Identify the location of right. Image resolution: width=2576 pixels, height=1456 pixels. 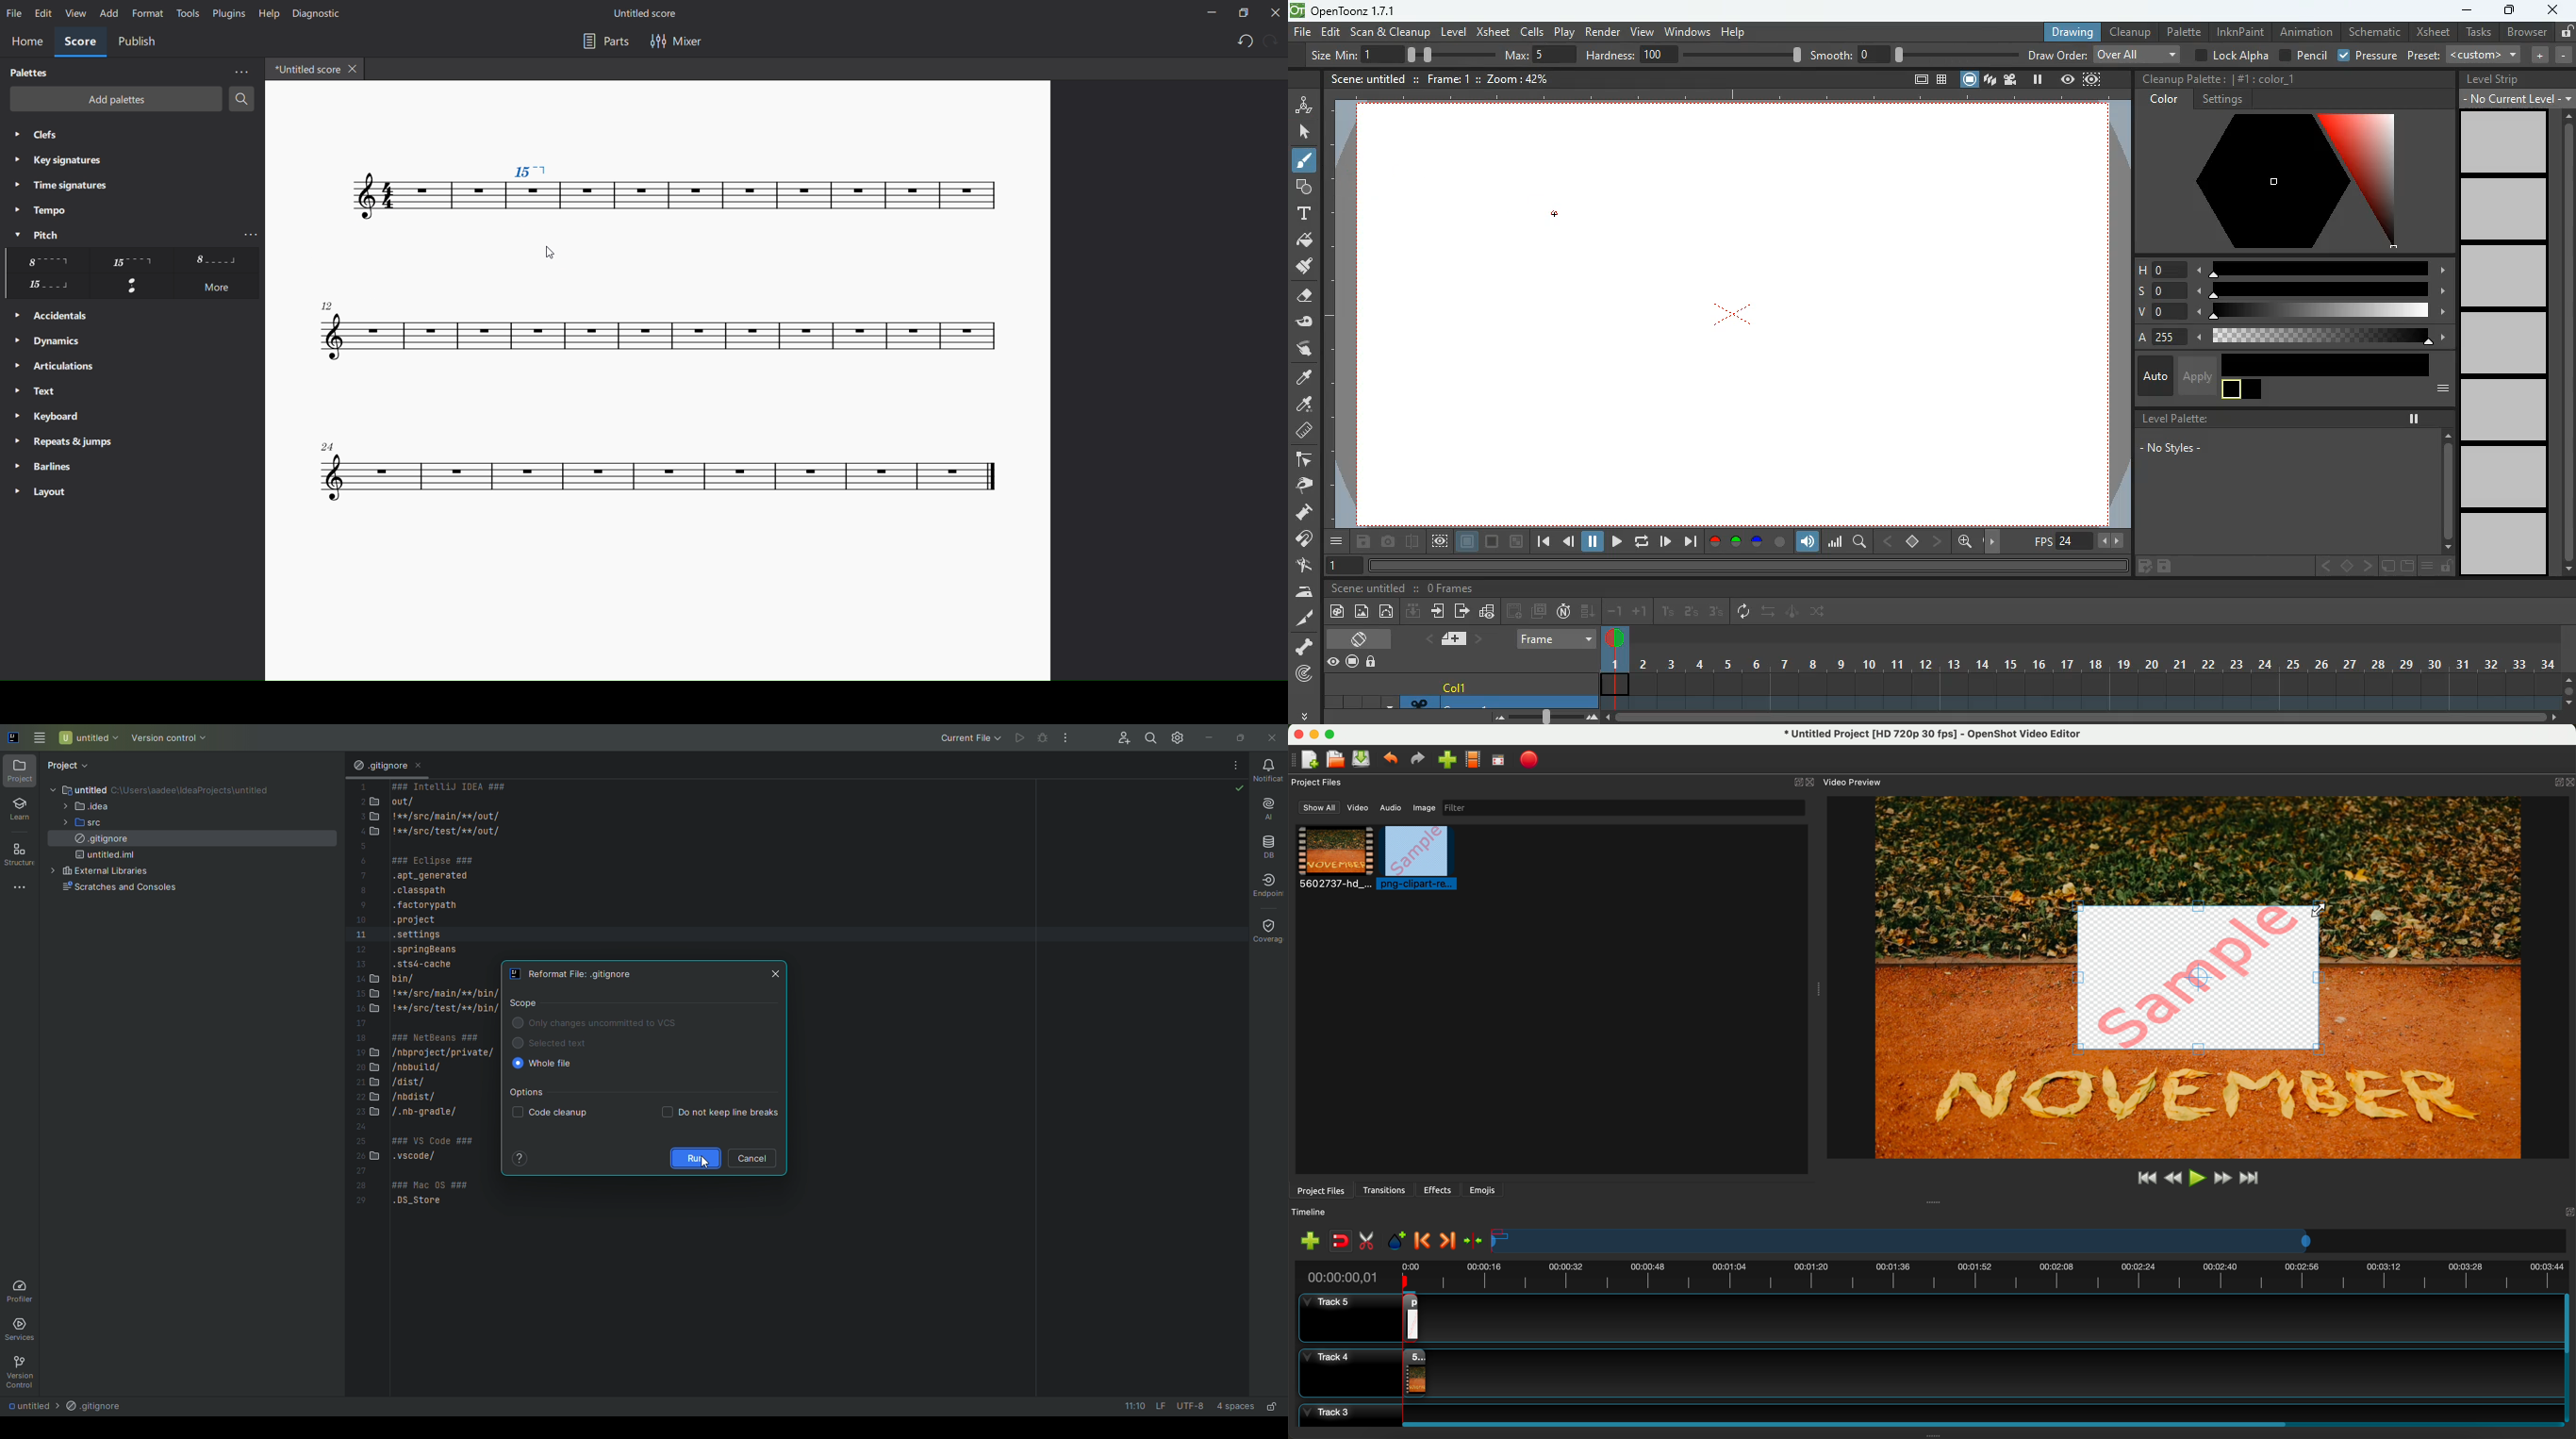
(2367, 567).